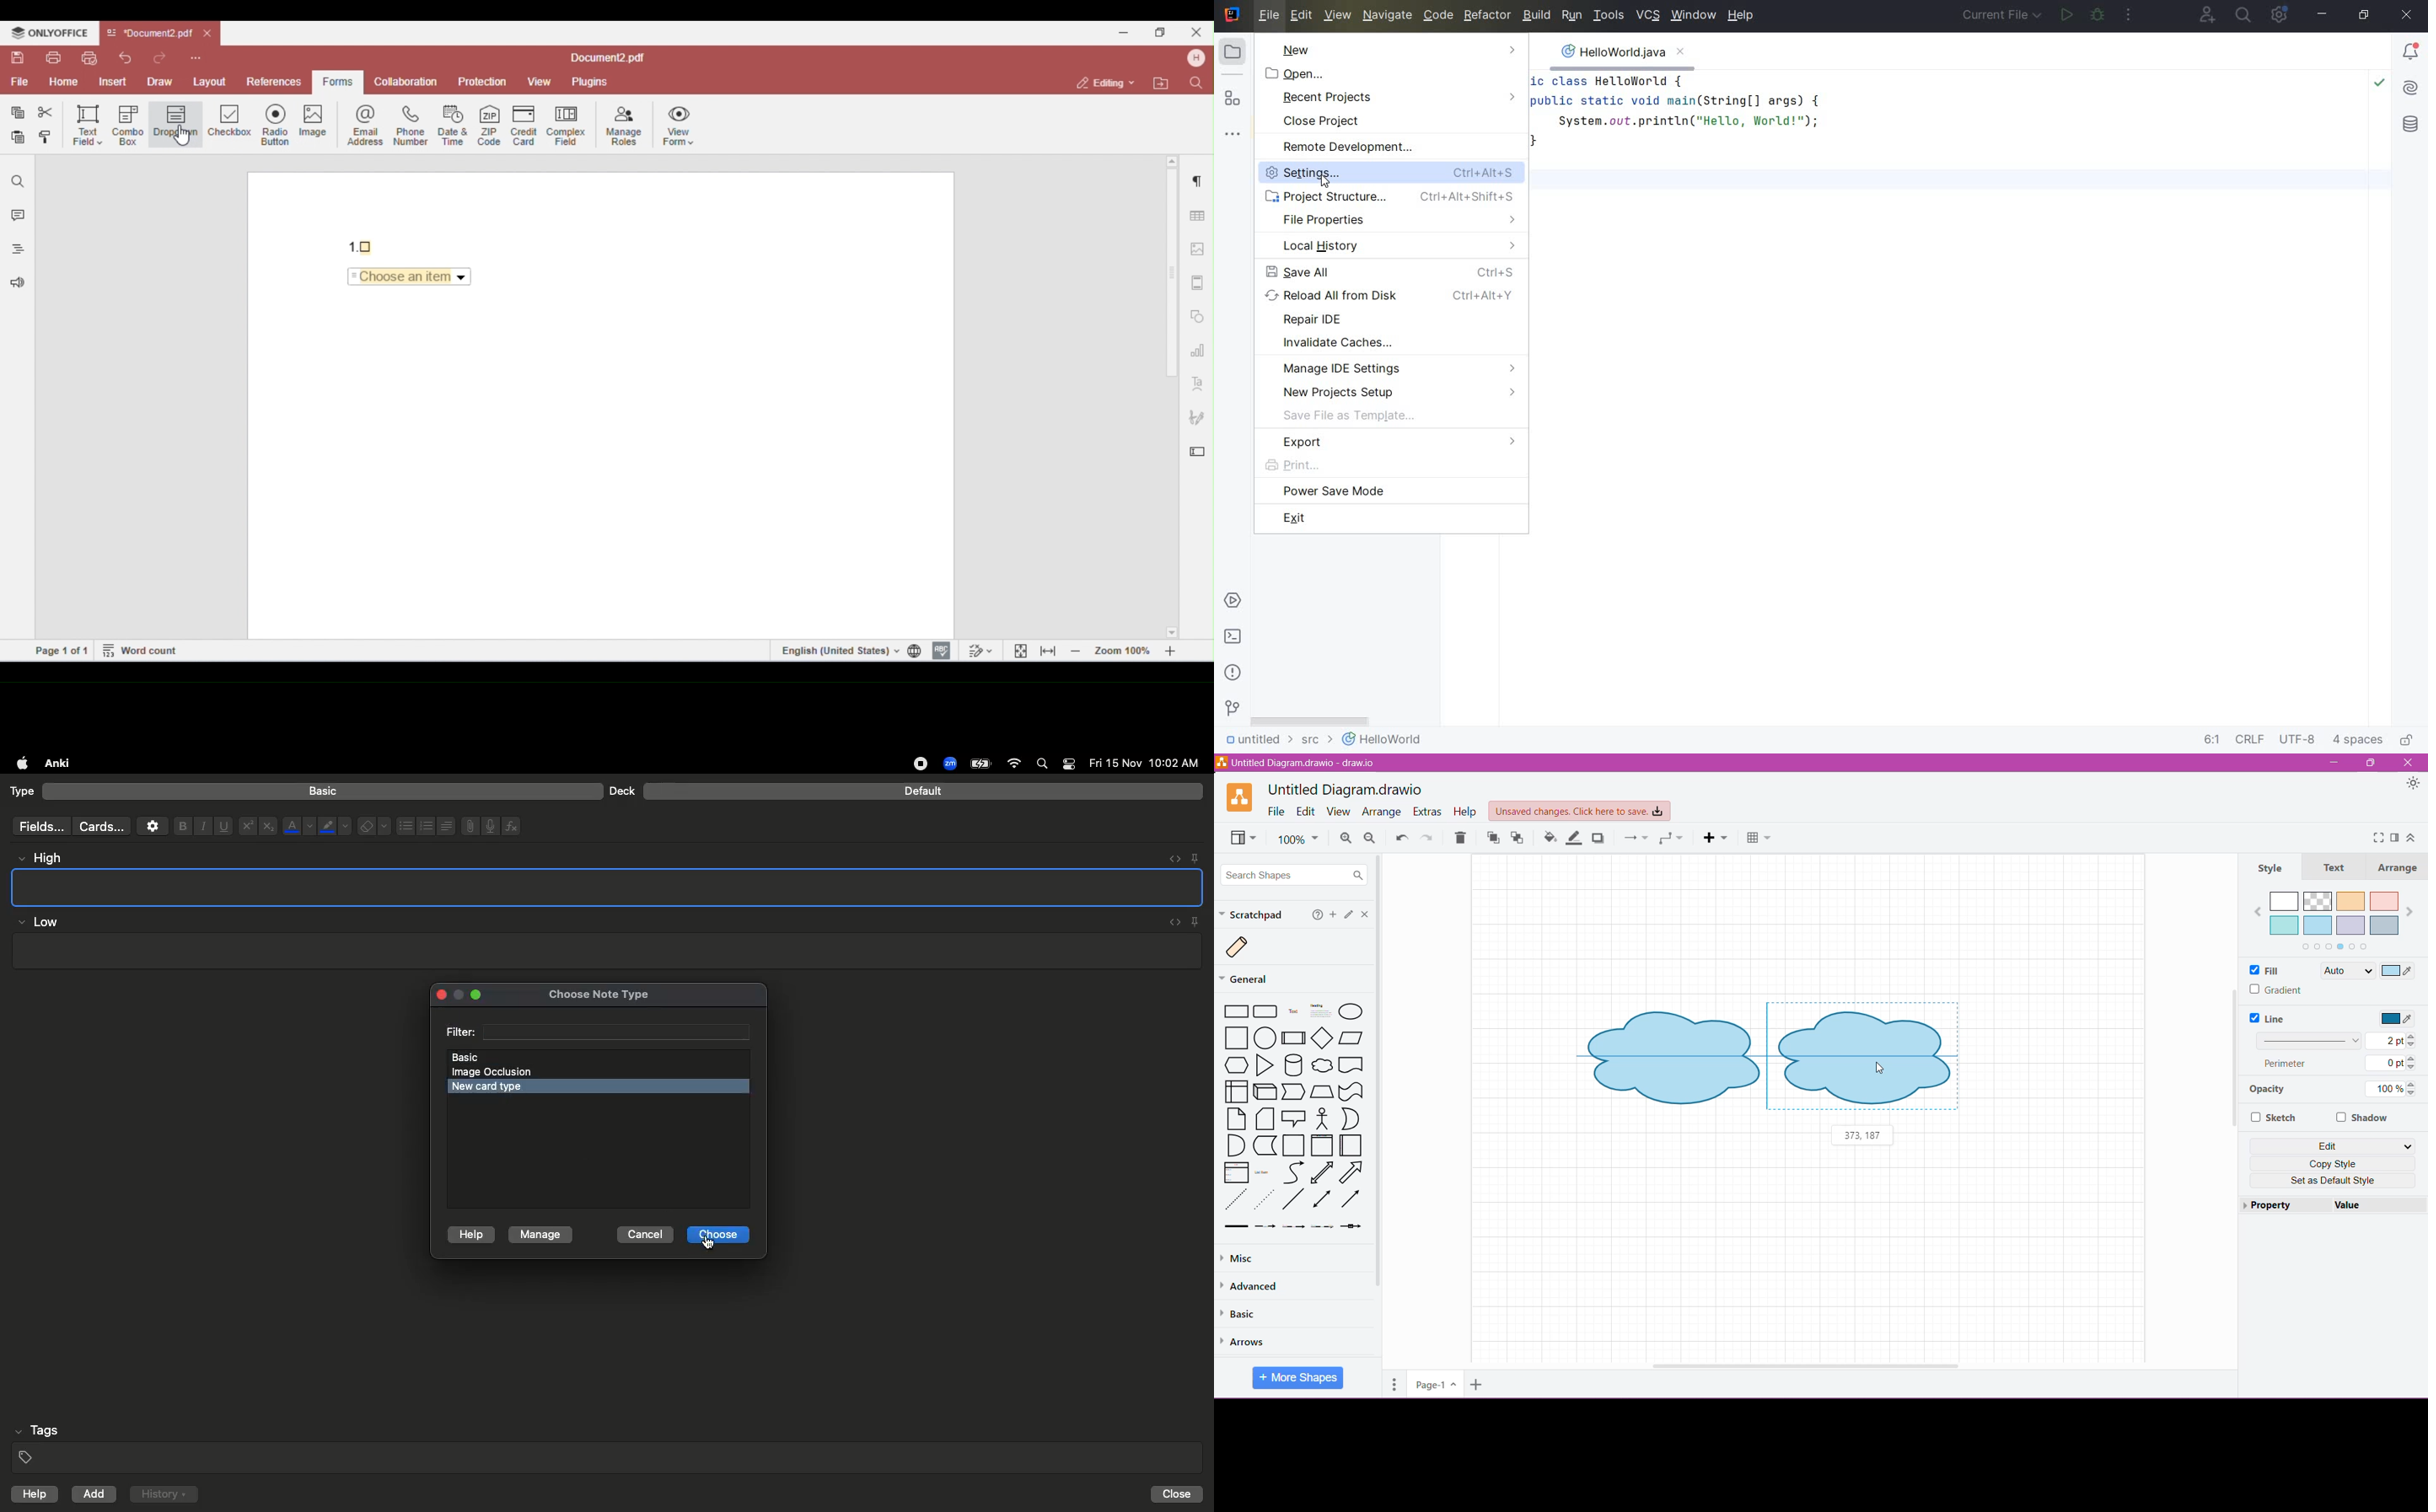 This screenshot has width=2436, height=1512. Describe the element at coordinates (2272, 869) in the screenshot. I see `Style` at that location.